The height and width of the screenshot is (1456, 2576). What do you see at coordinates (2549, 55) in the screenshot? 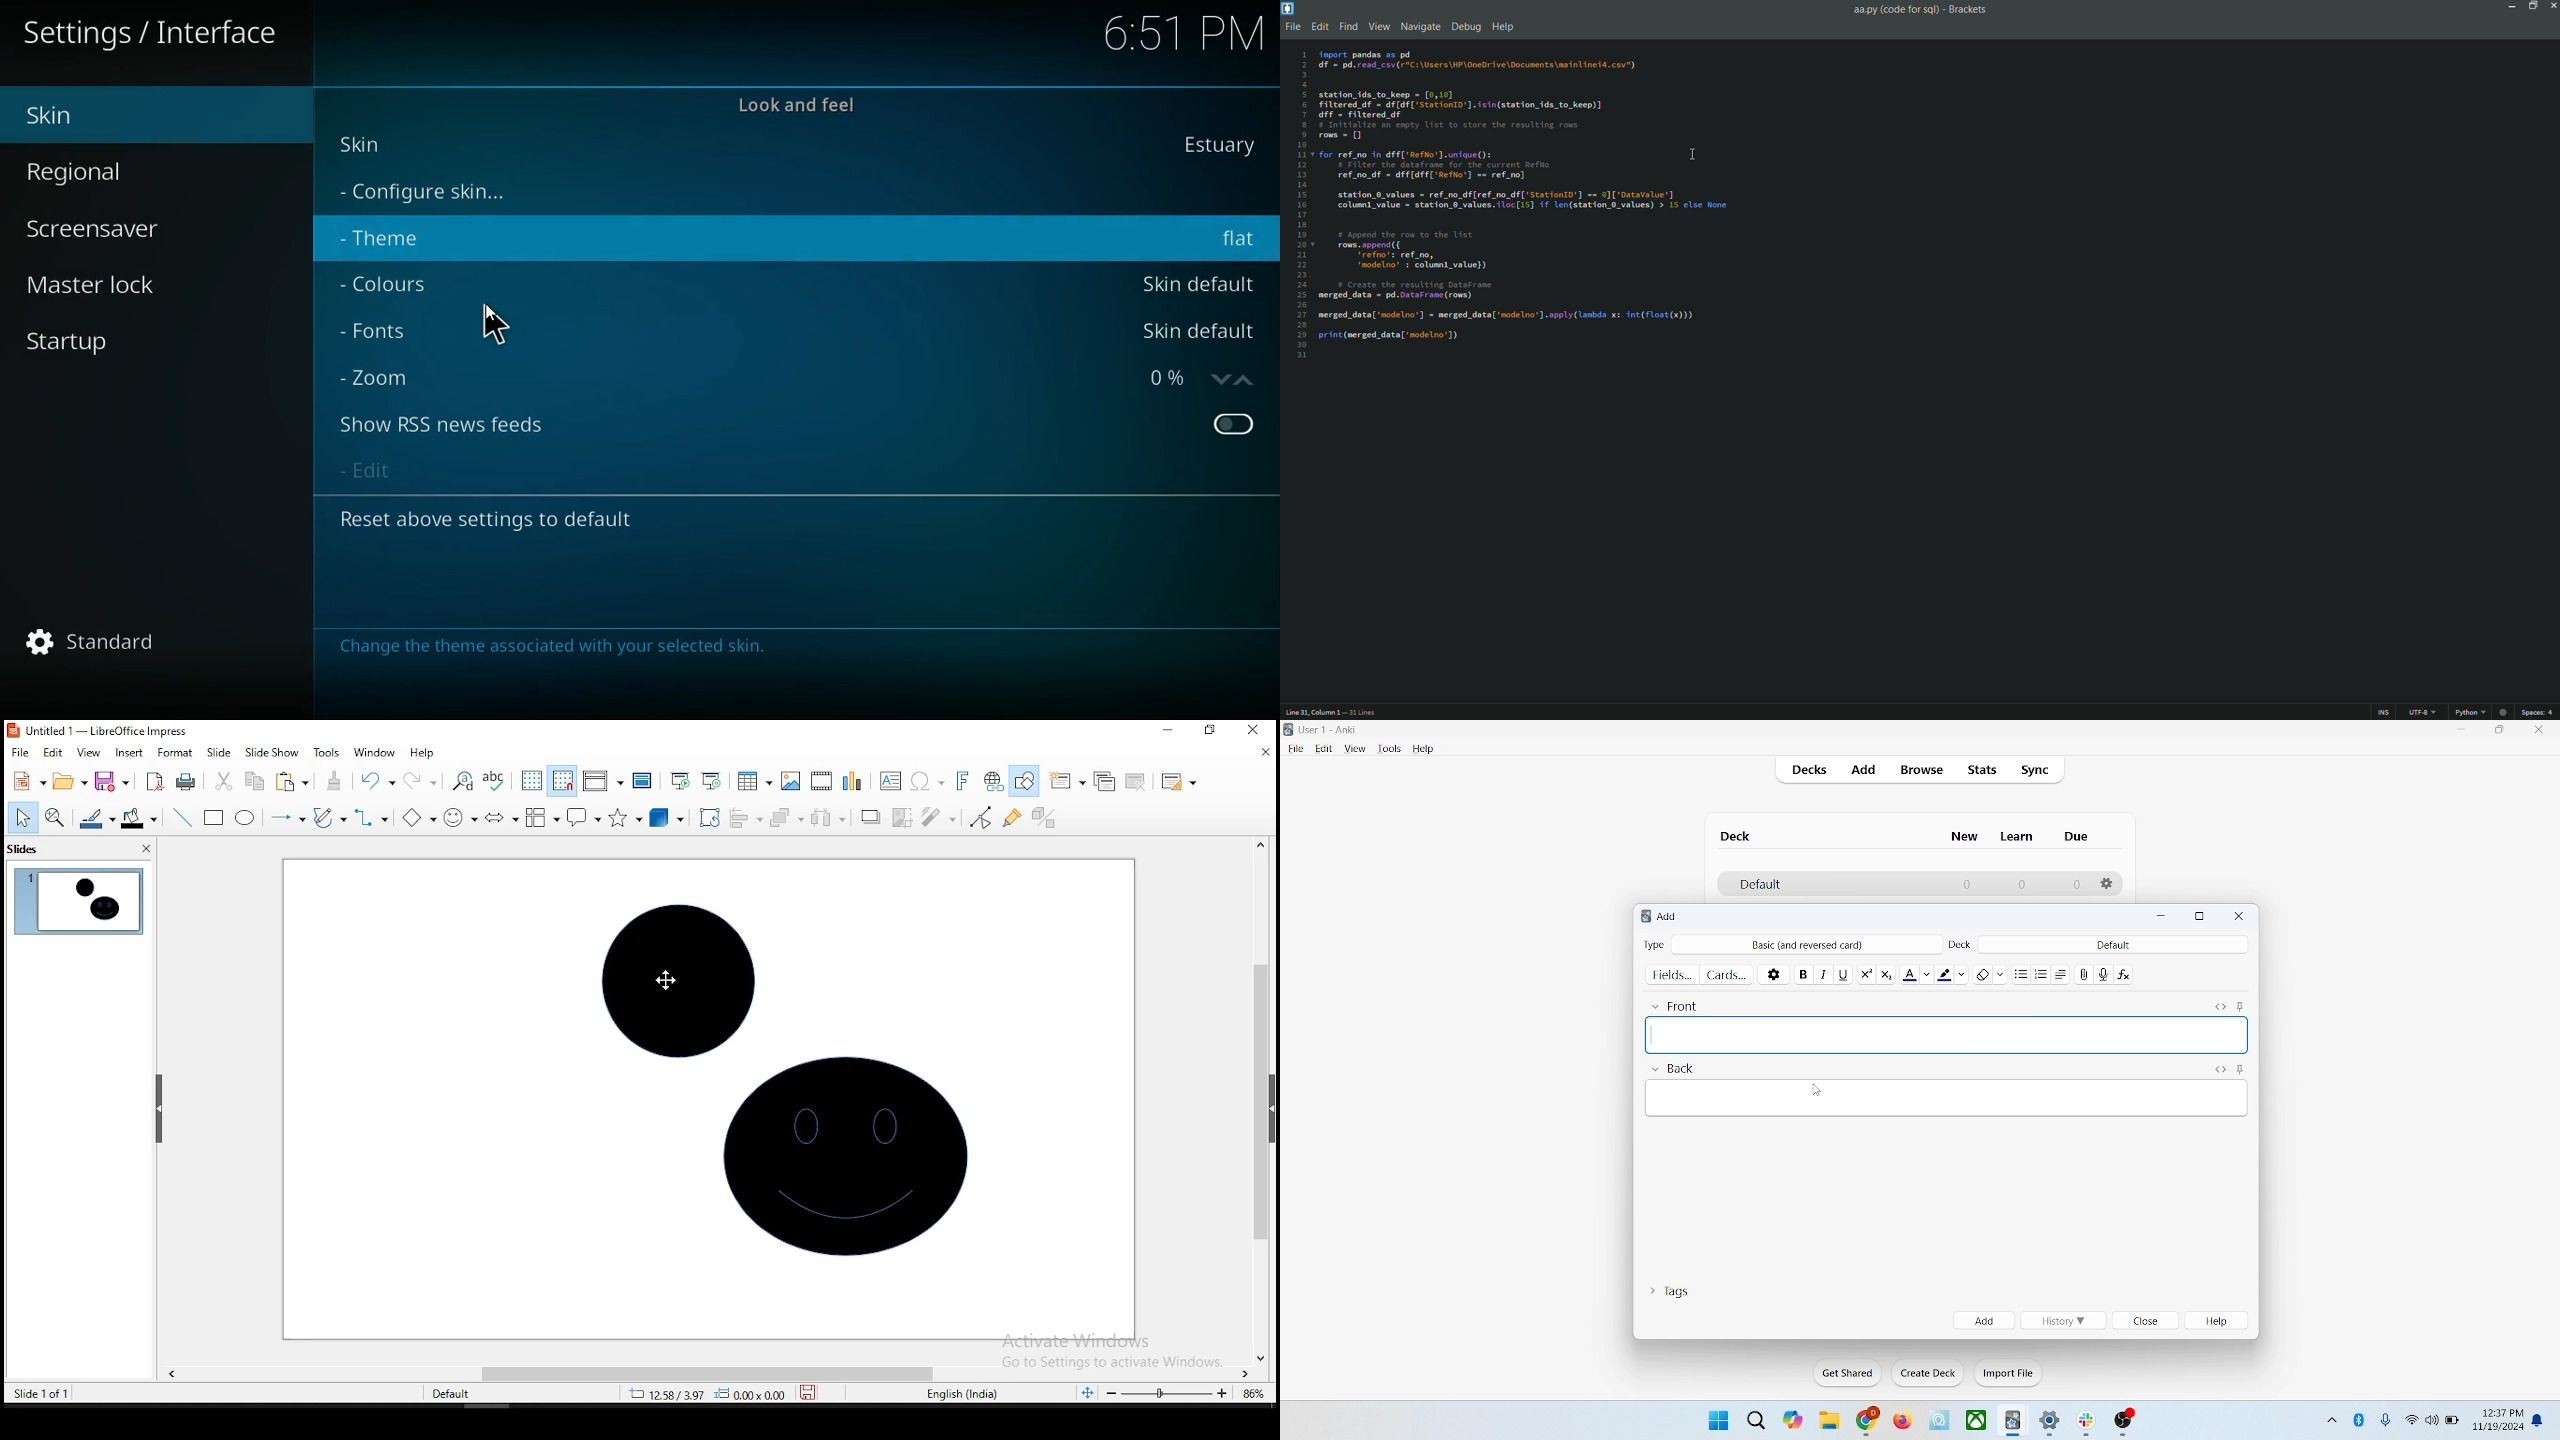
I see `live preview` at bounding box center [2549, 55].